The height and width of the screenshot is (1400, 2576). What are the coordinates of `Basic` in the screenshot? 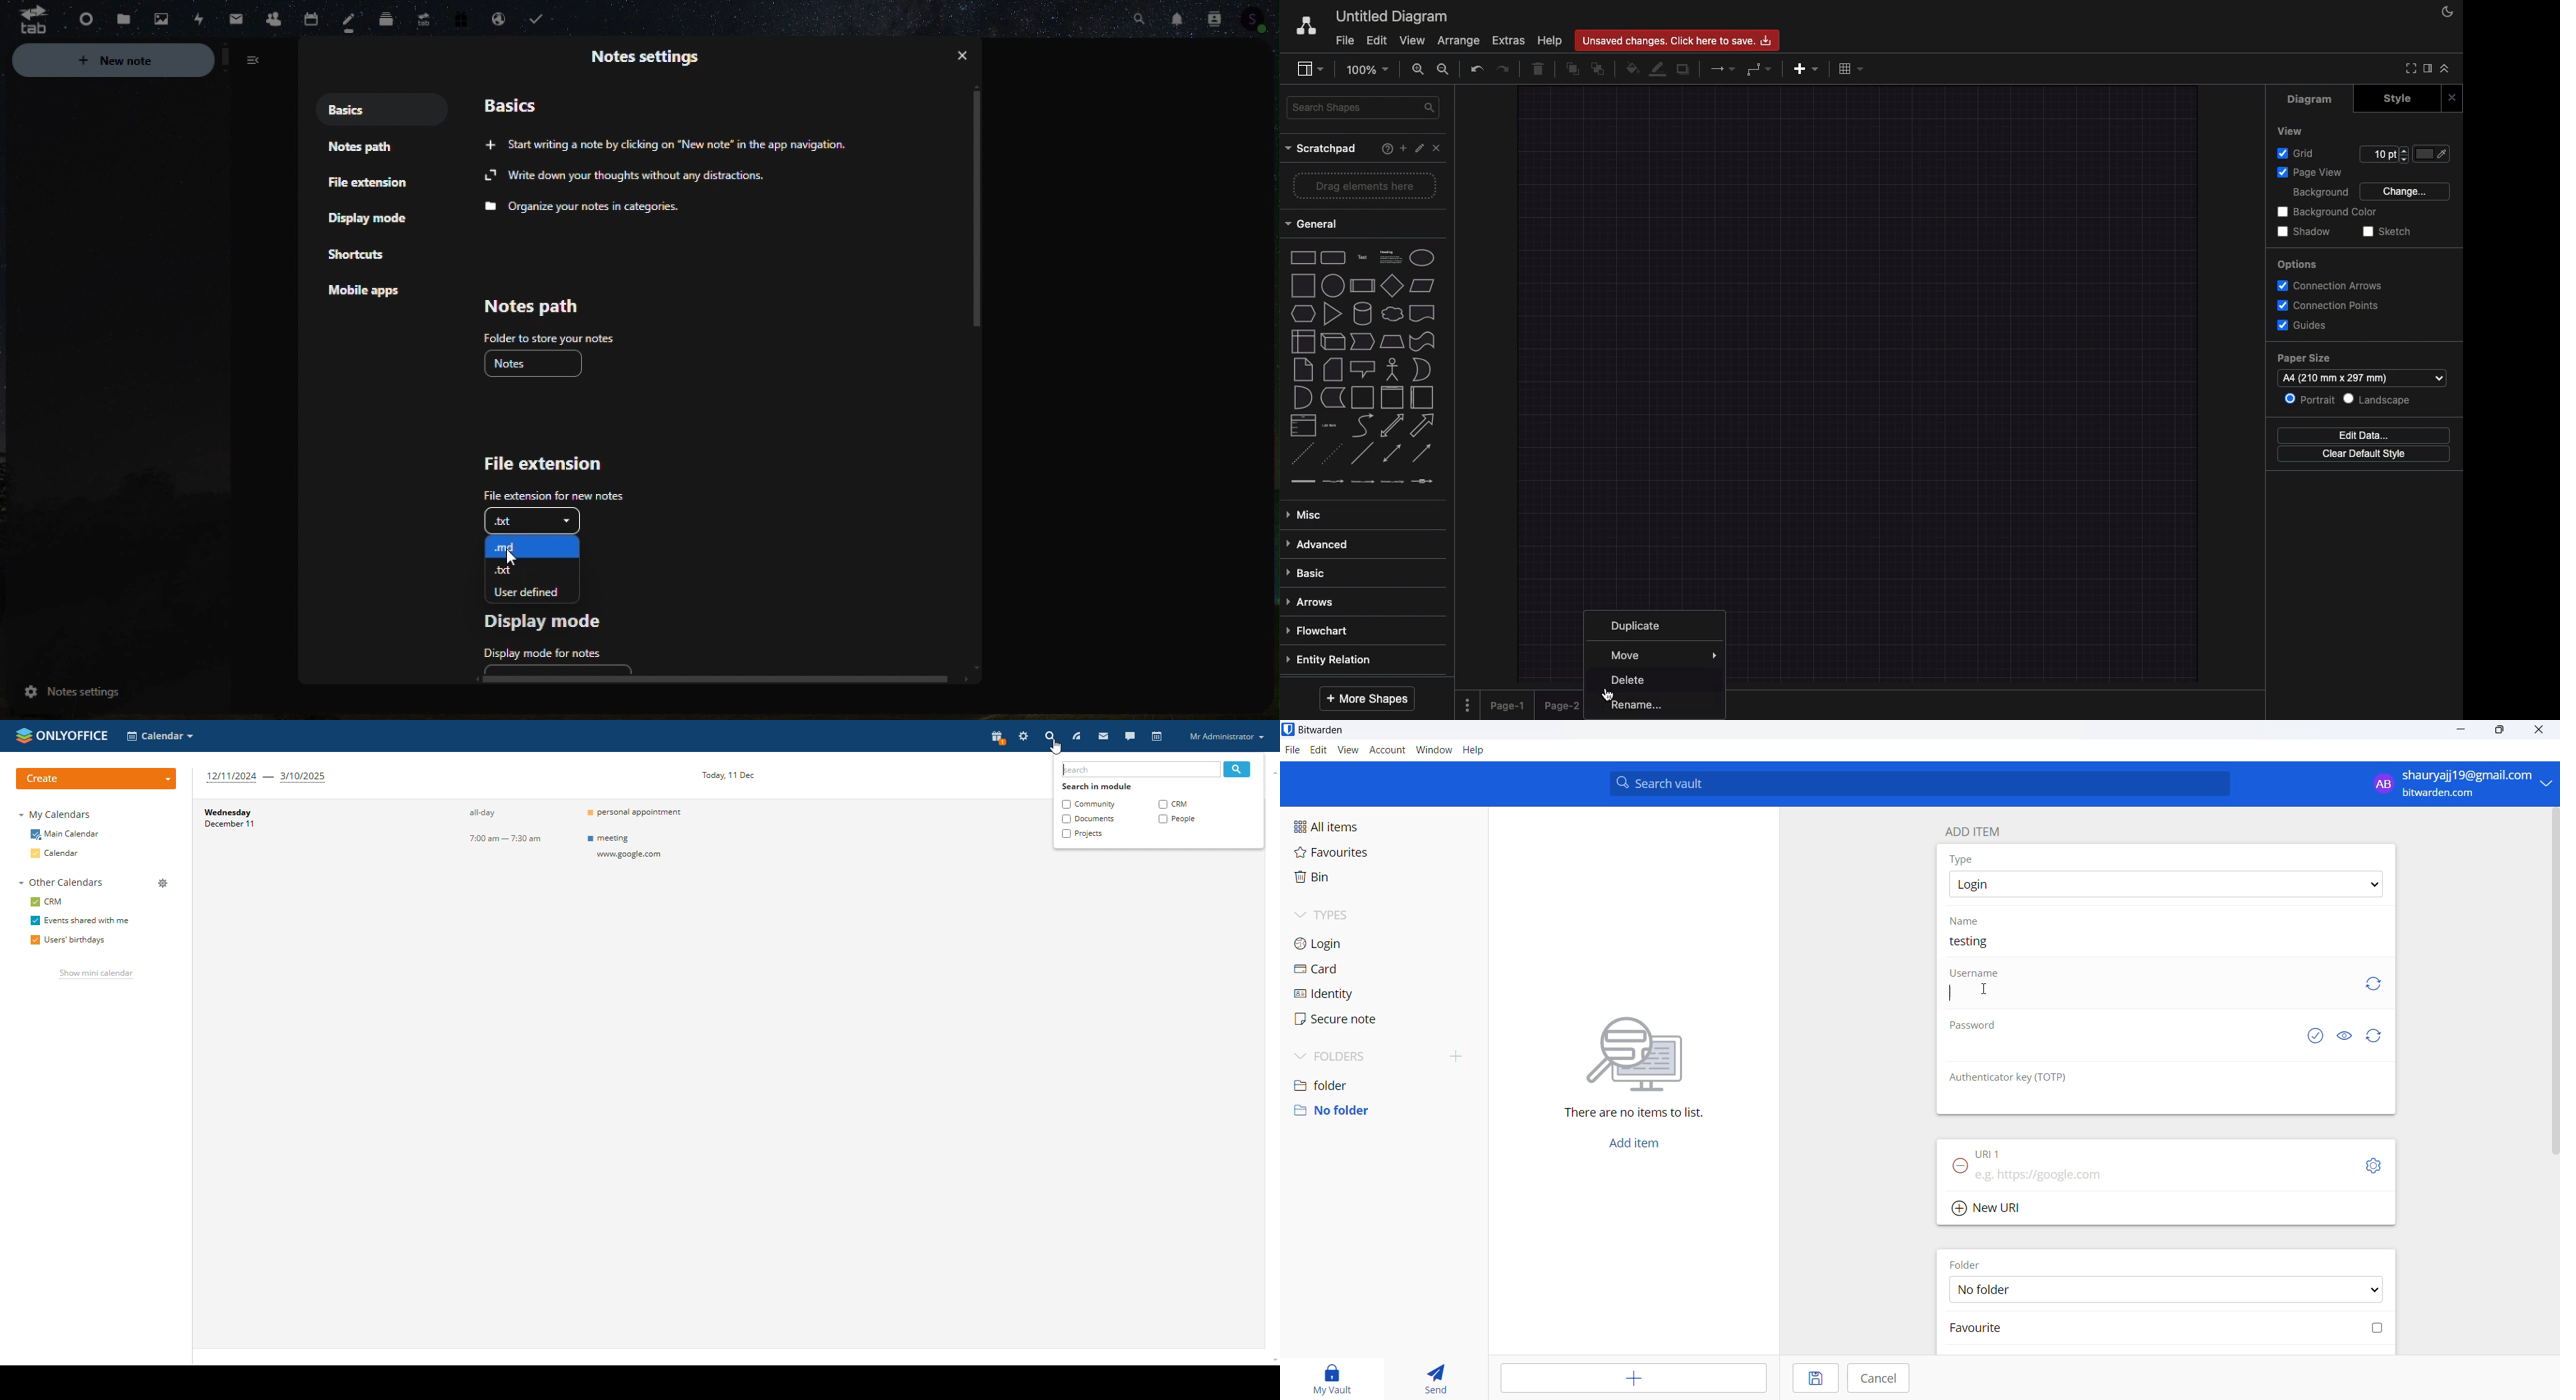 It's located at (342, 108).